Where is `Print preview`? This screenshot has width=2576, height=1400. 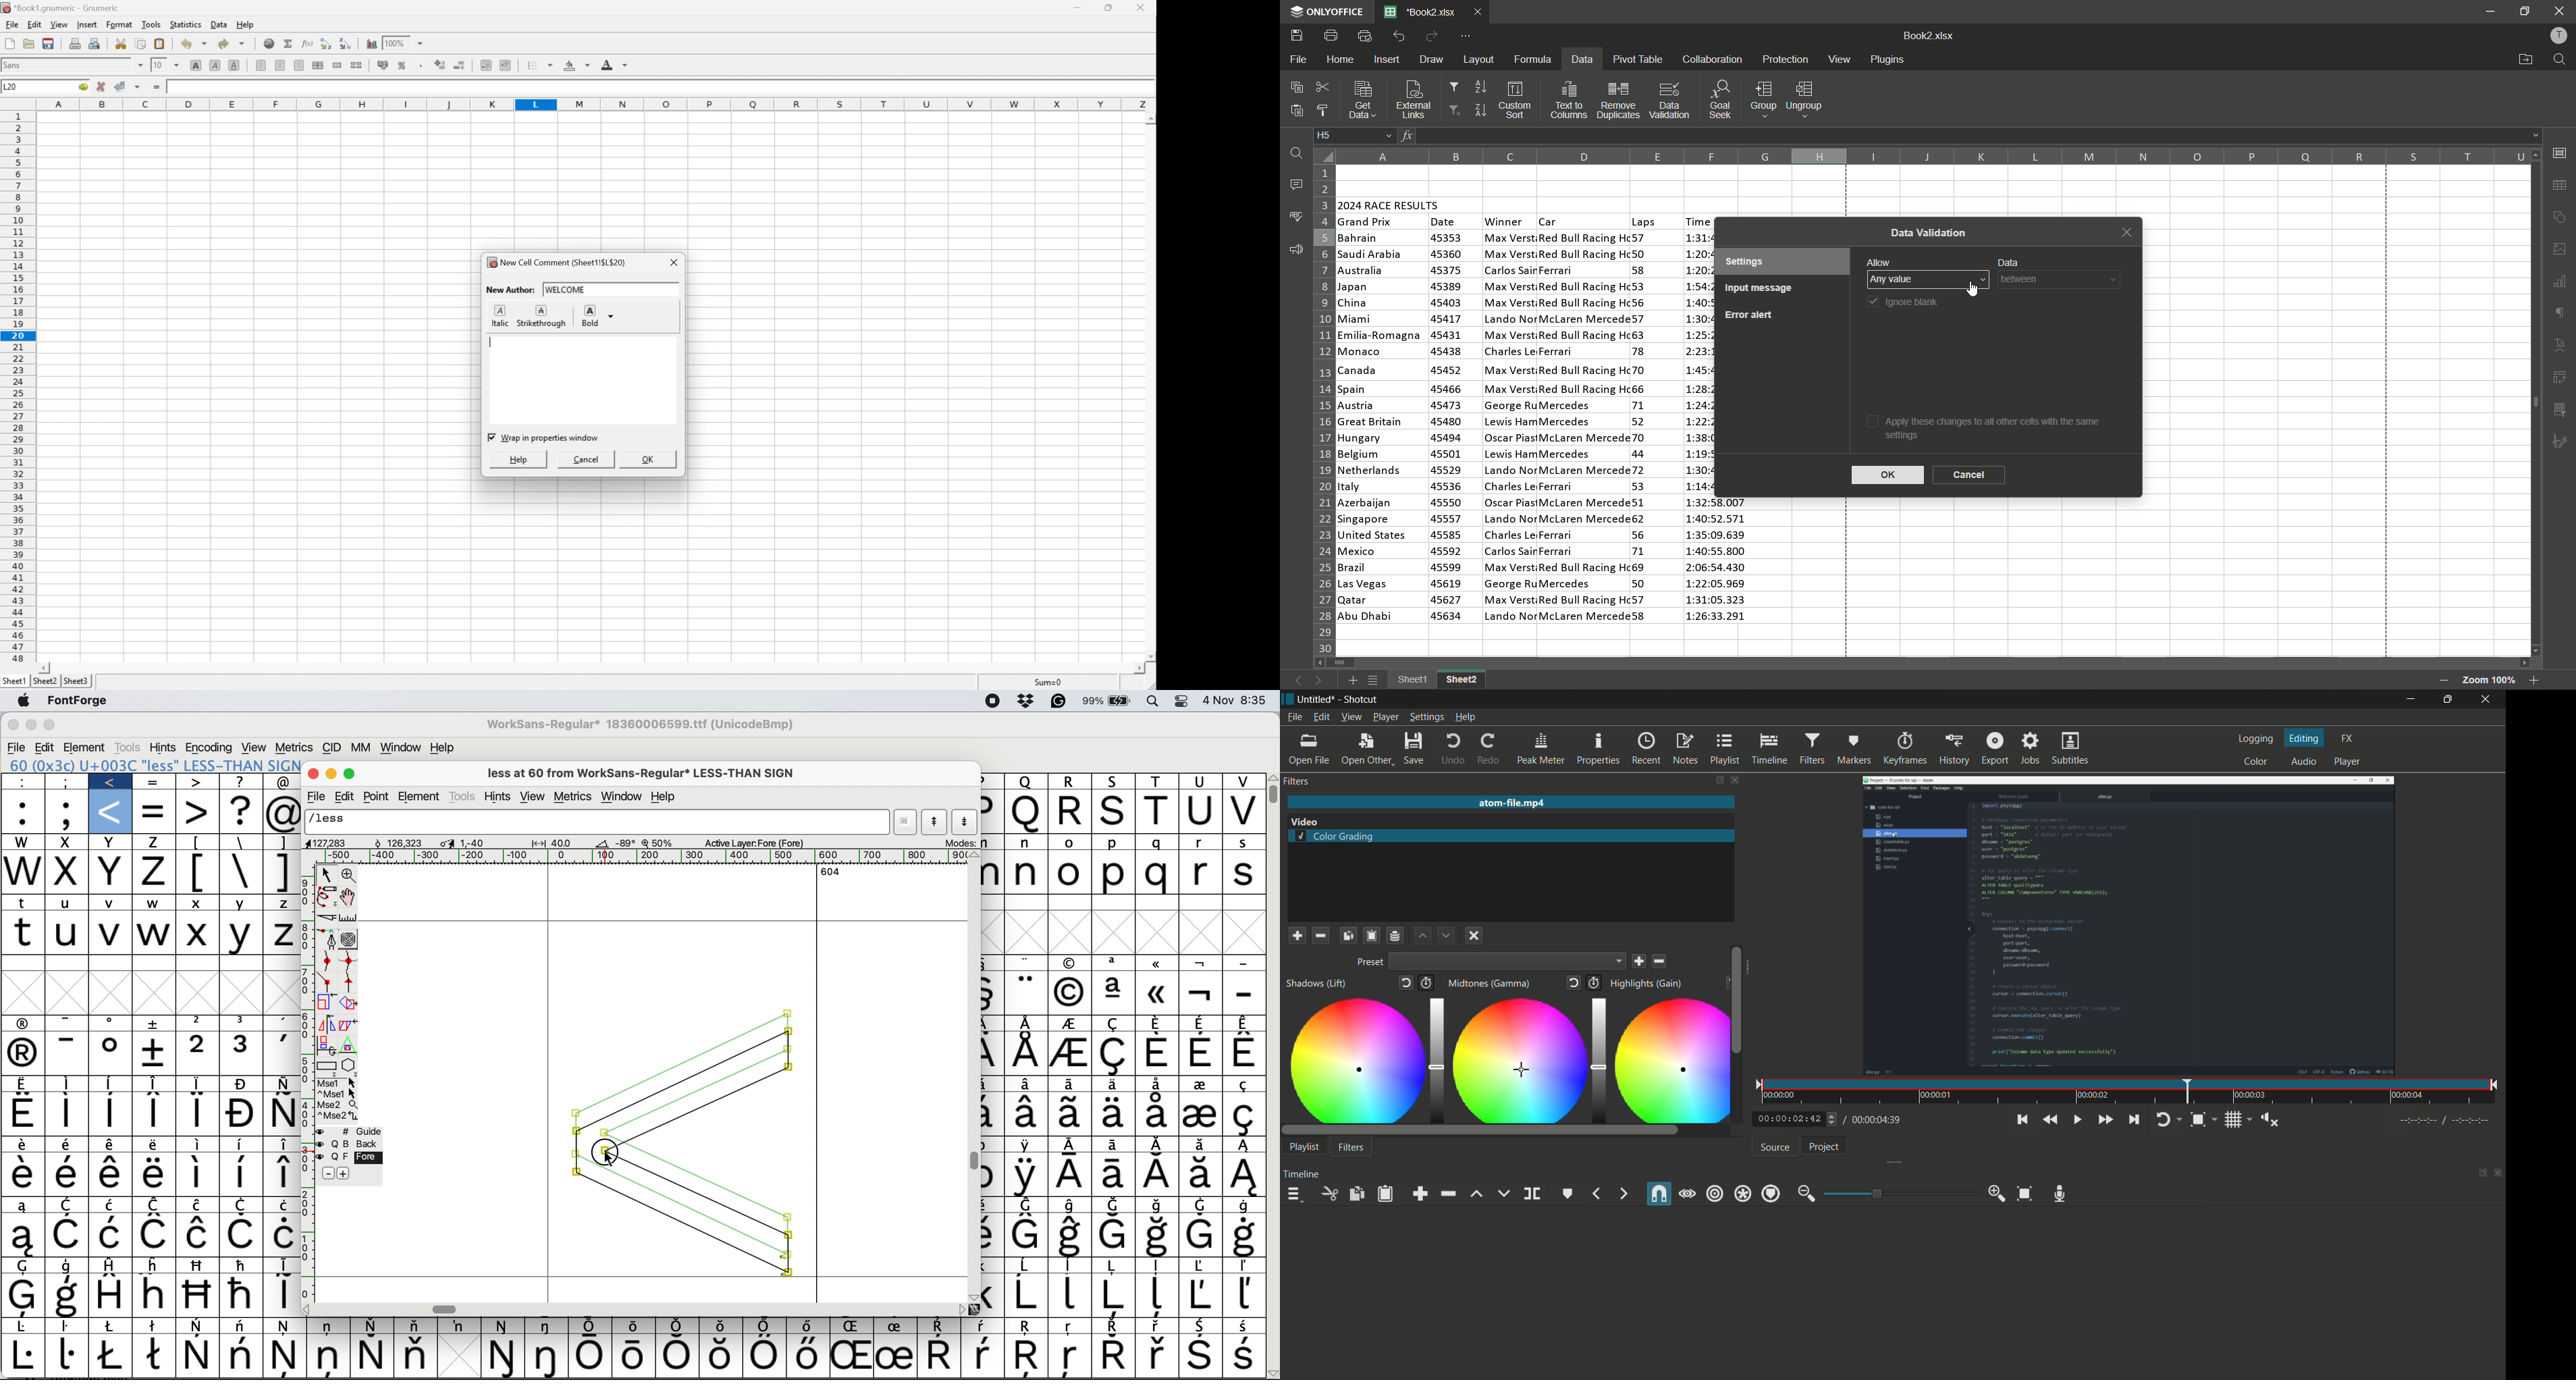
Print preview is located at coordinates (93, 44).